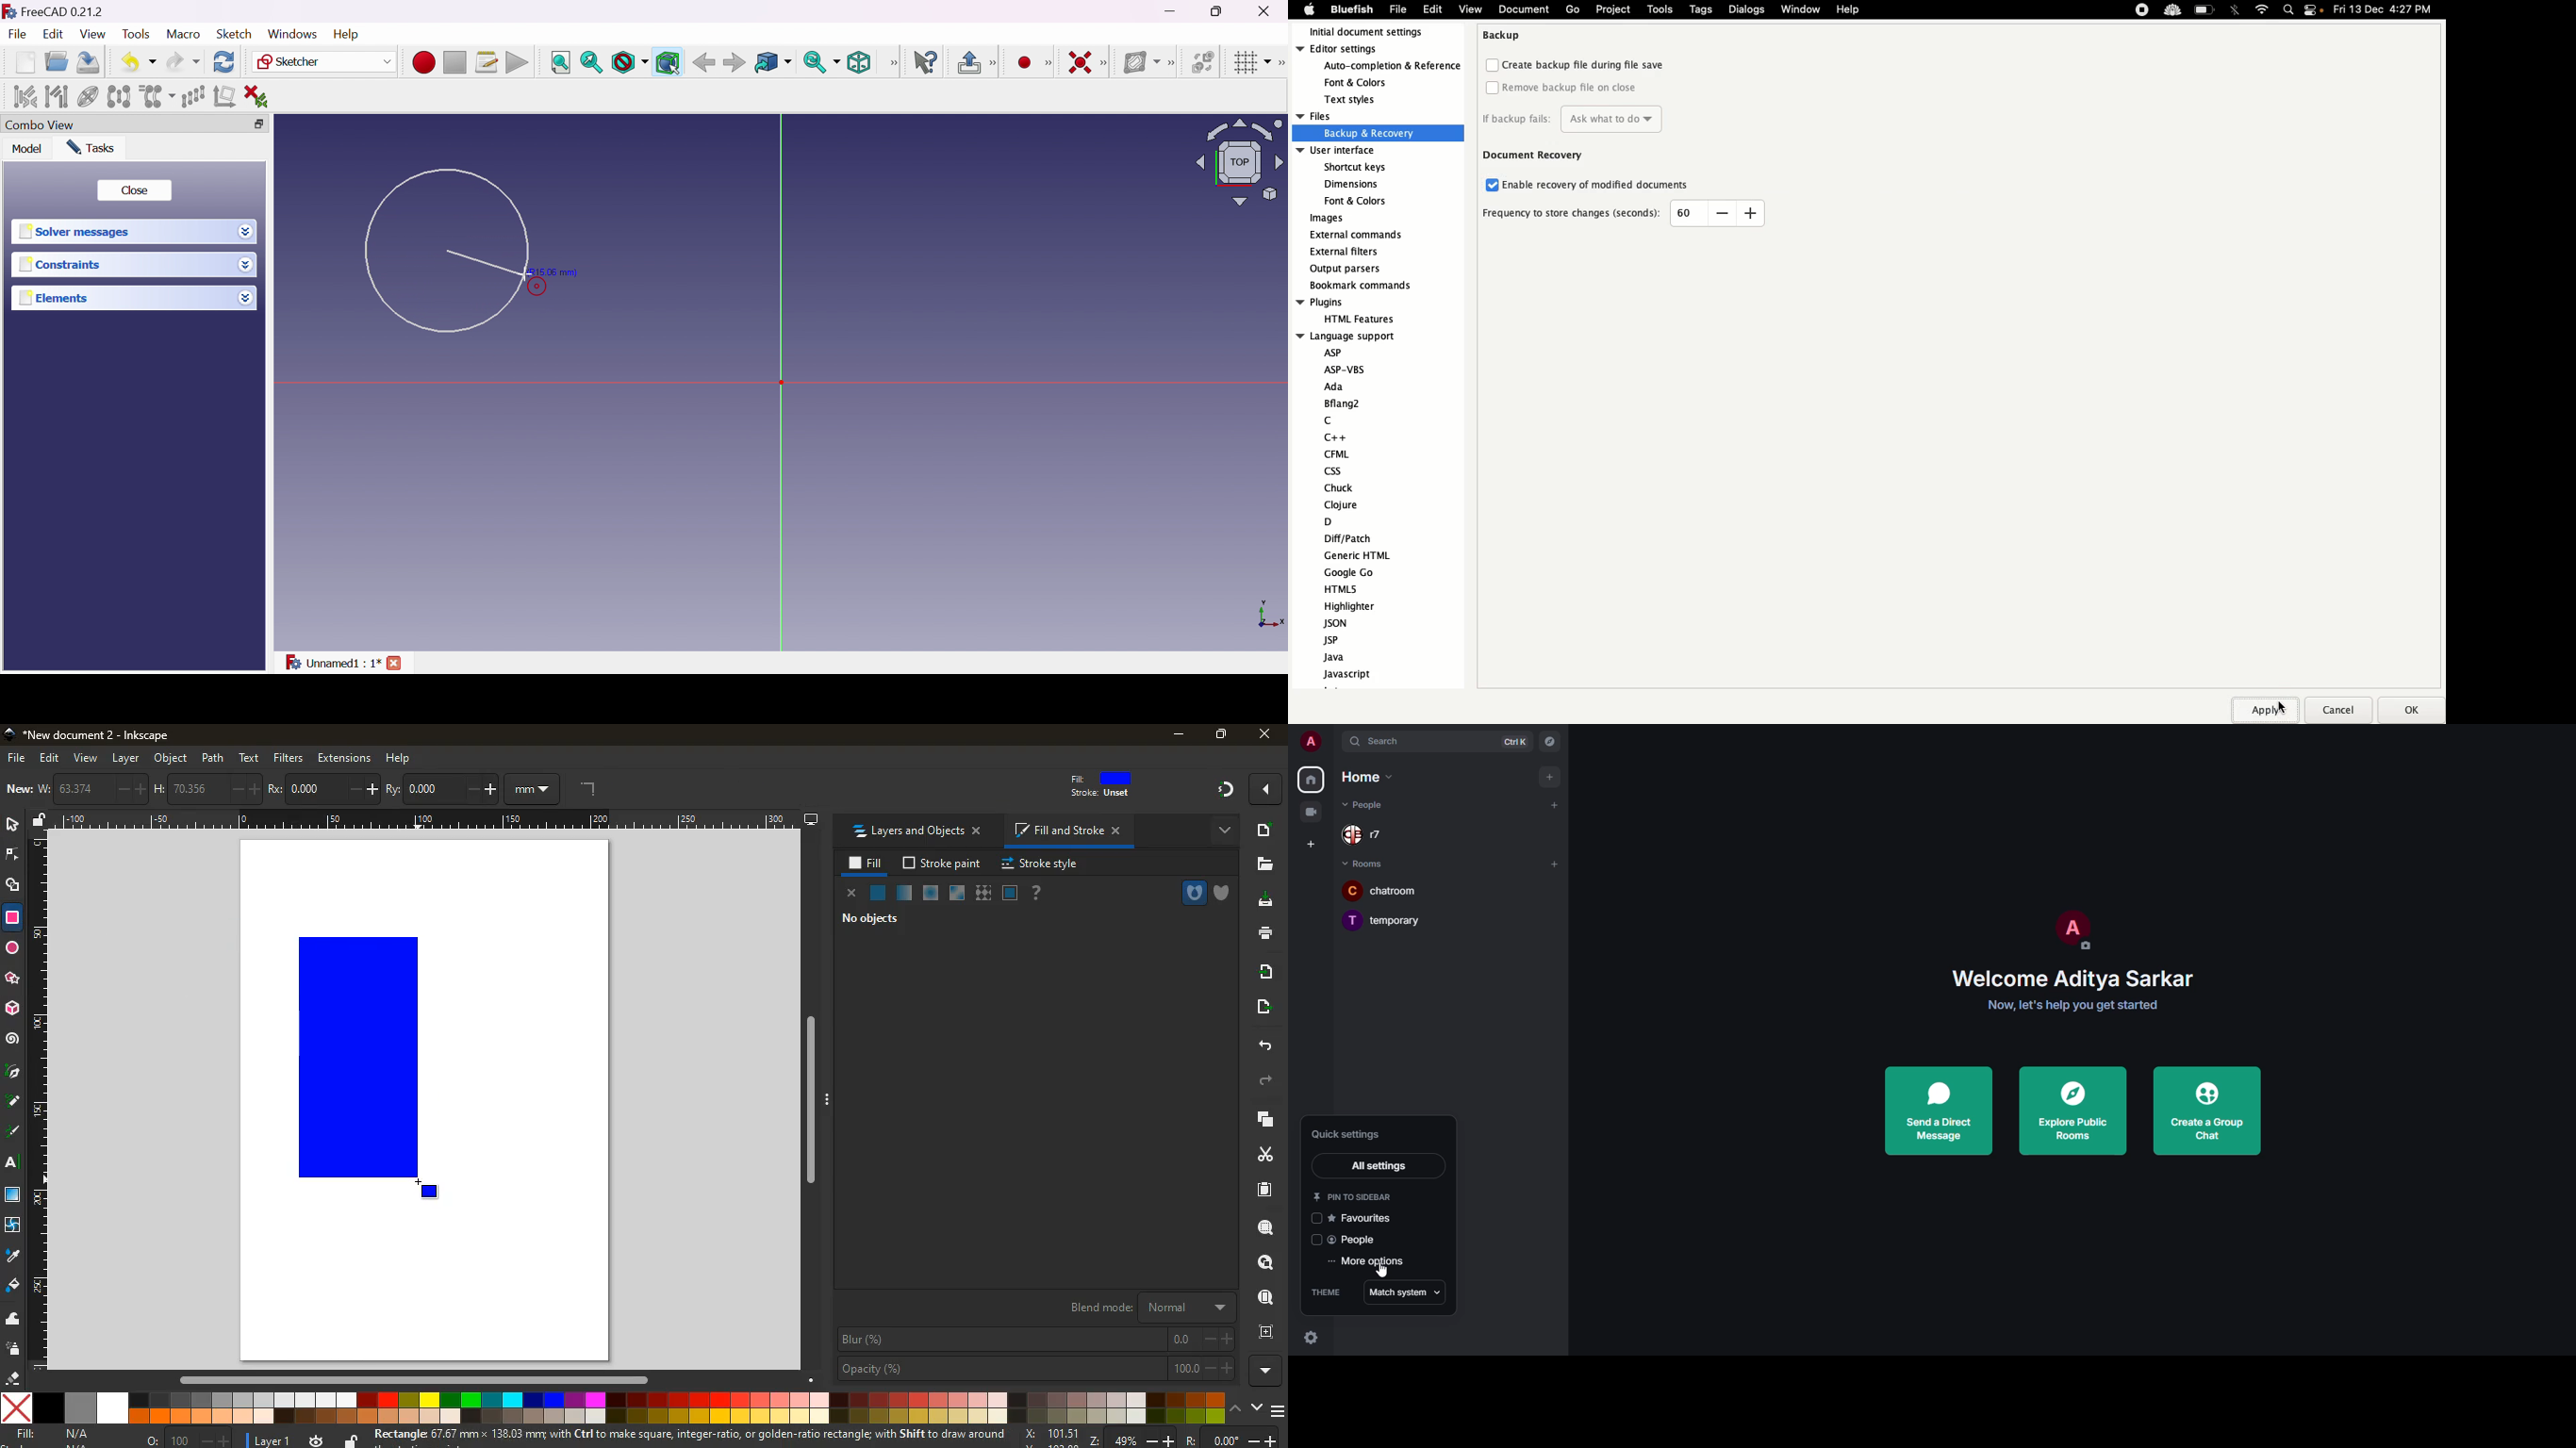 Image resolution: width=2576 pixels, height=1456 pixels. What do you see at coordinates (183, 62) in the screenshot?
I see `Redo` at bounding box center [183, 62].